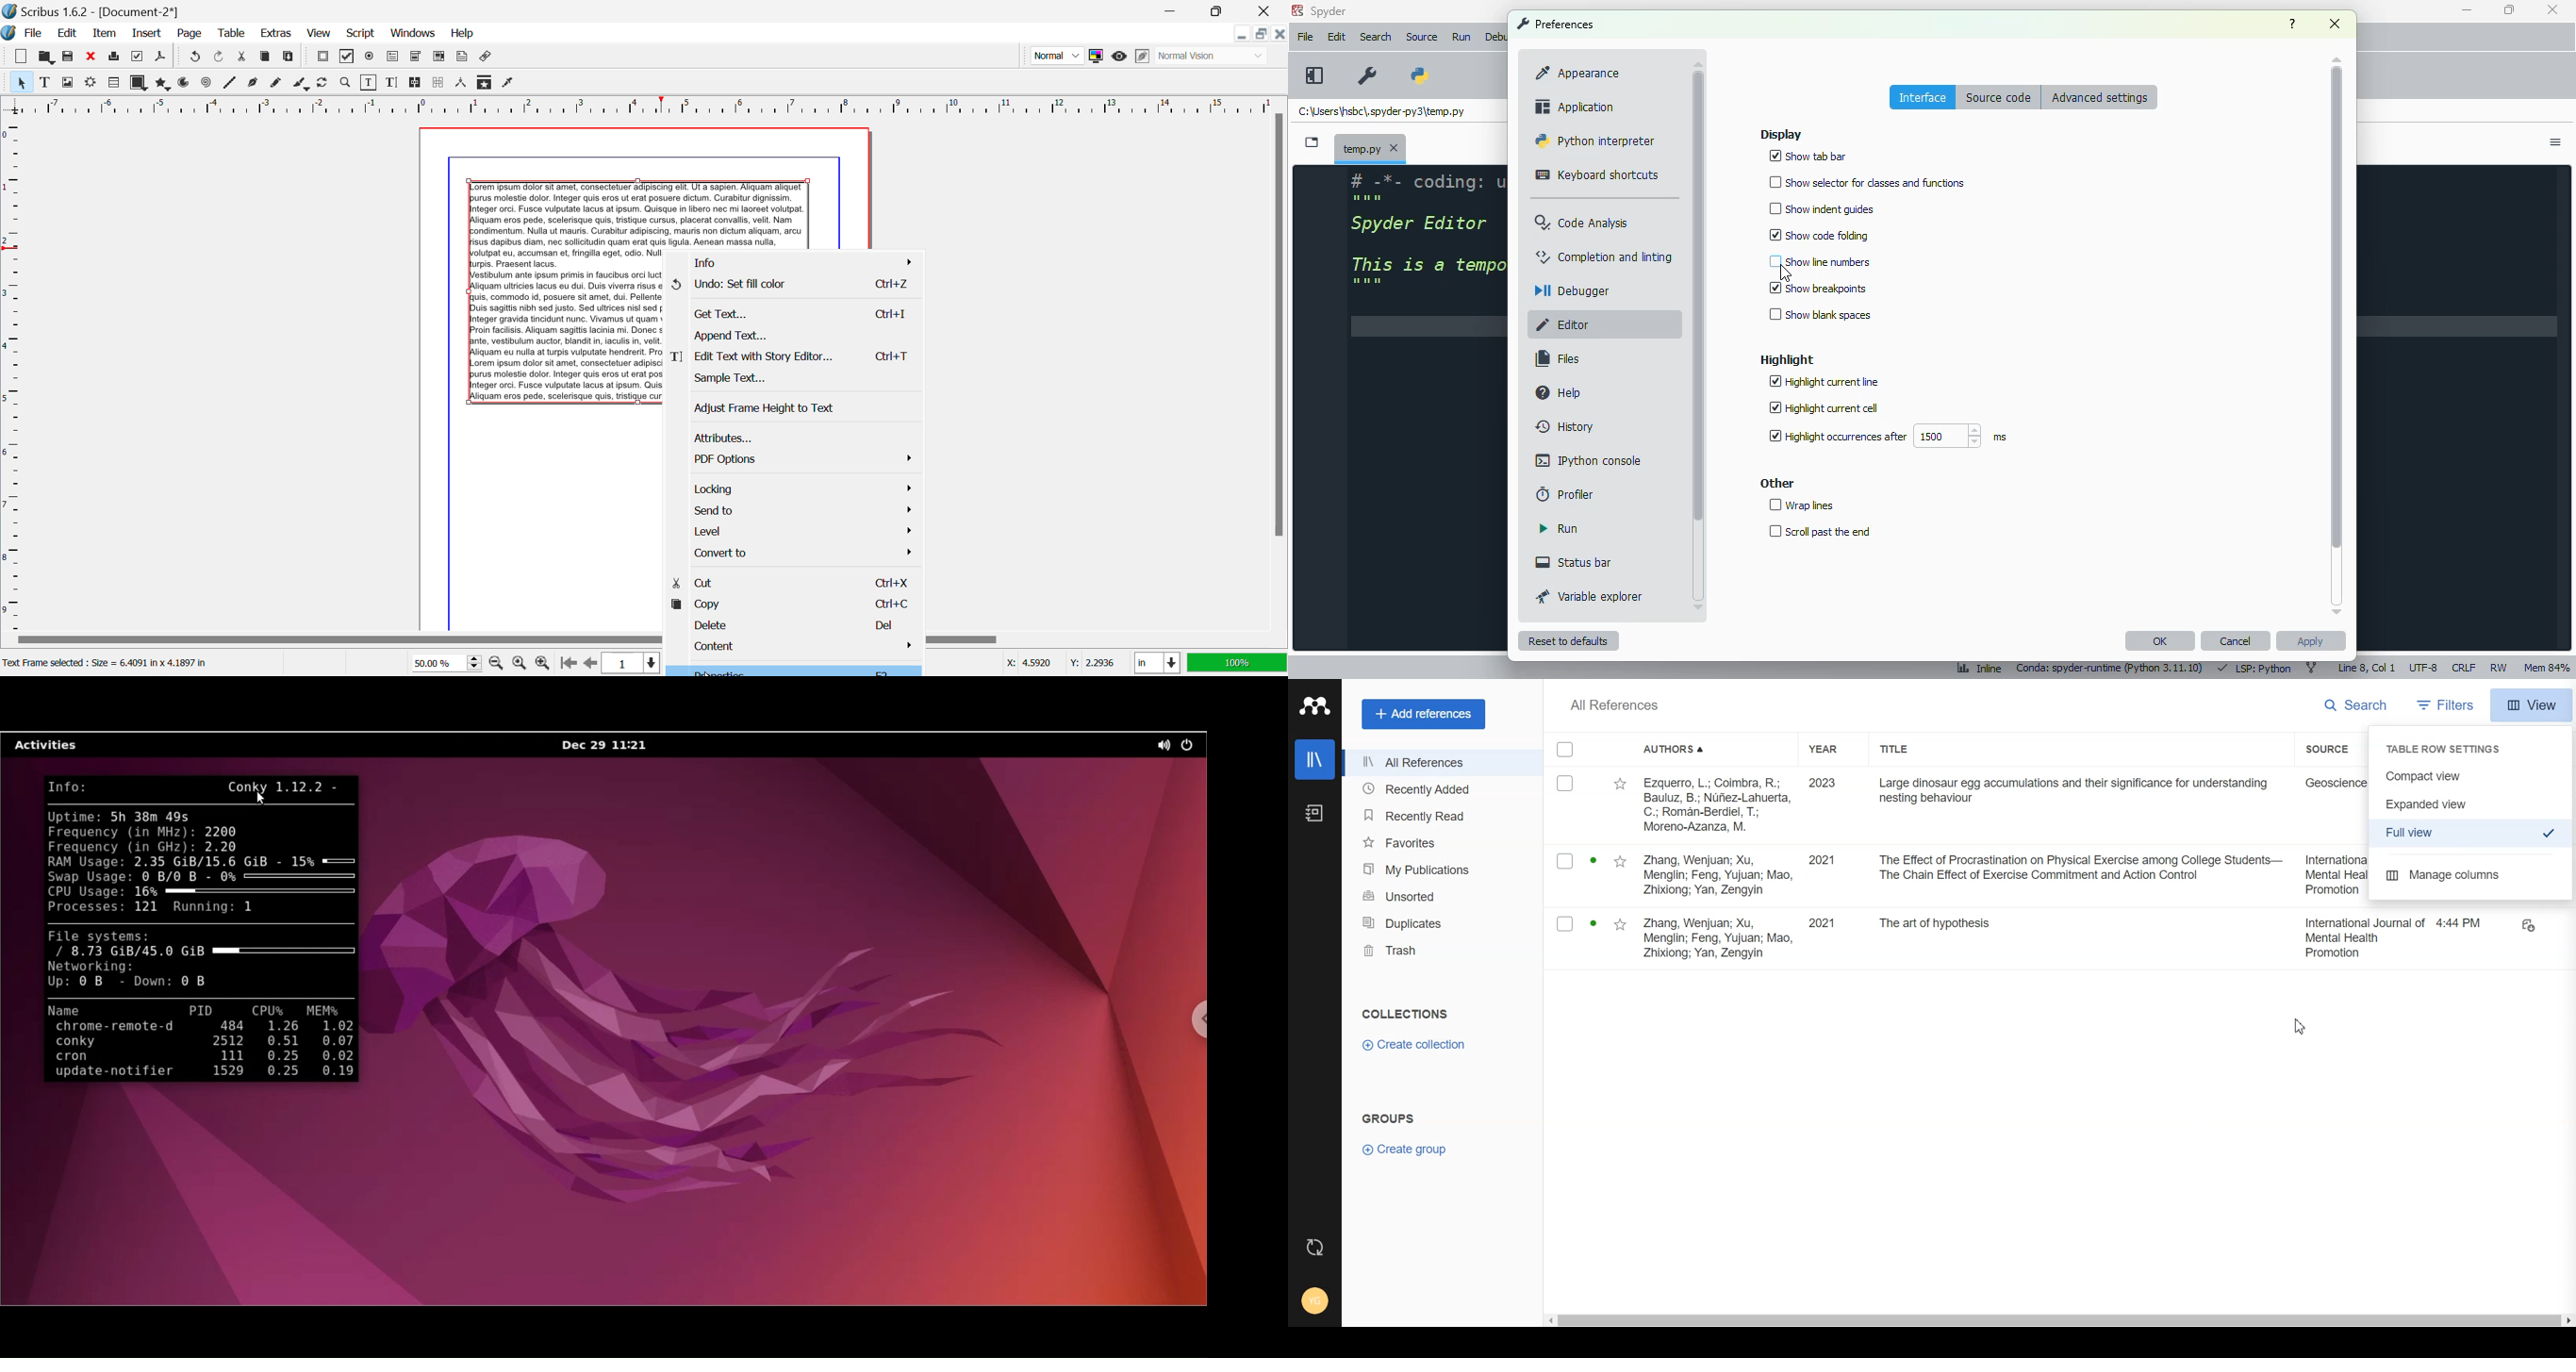  Describe the element at coordinates (464, 34) in the screenshot. I see `Help` at that location.